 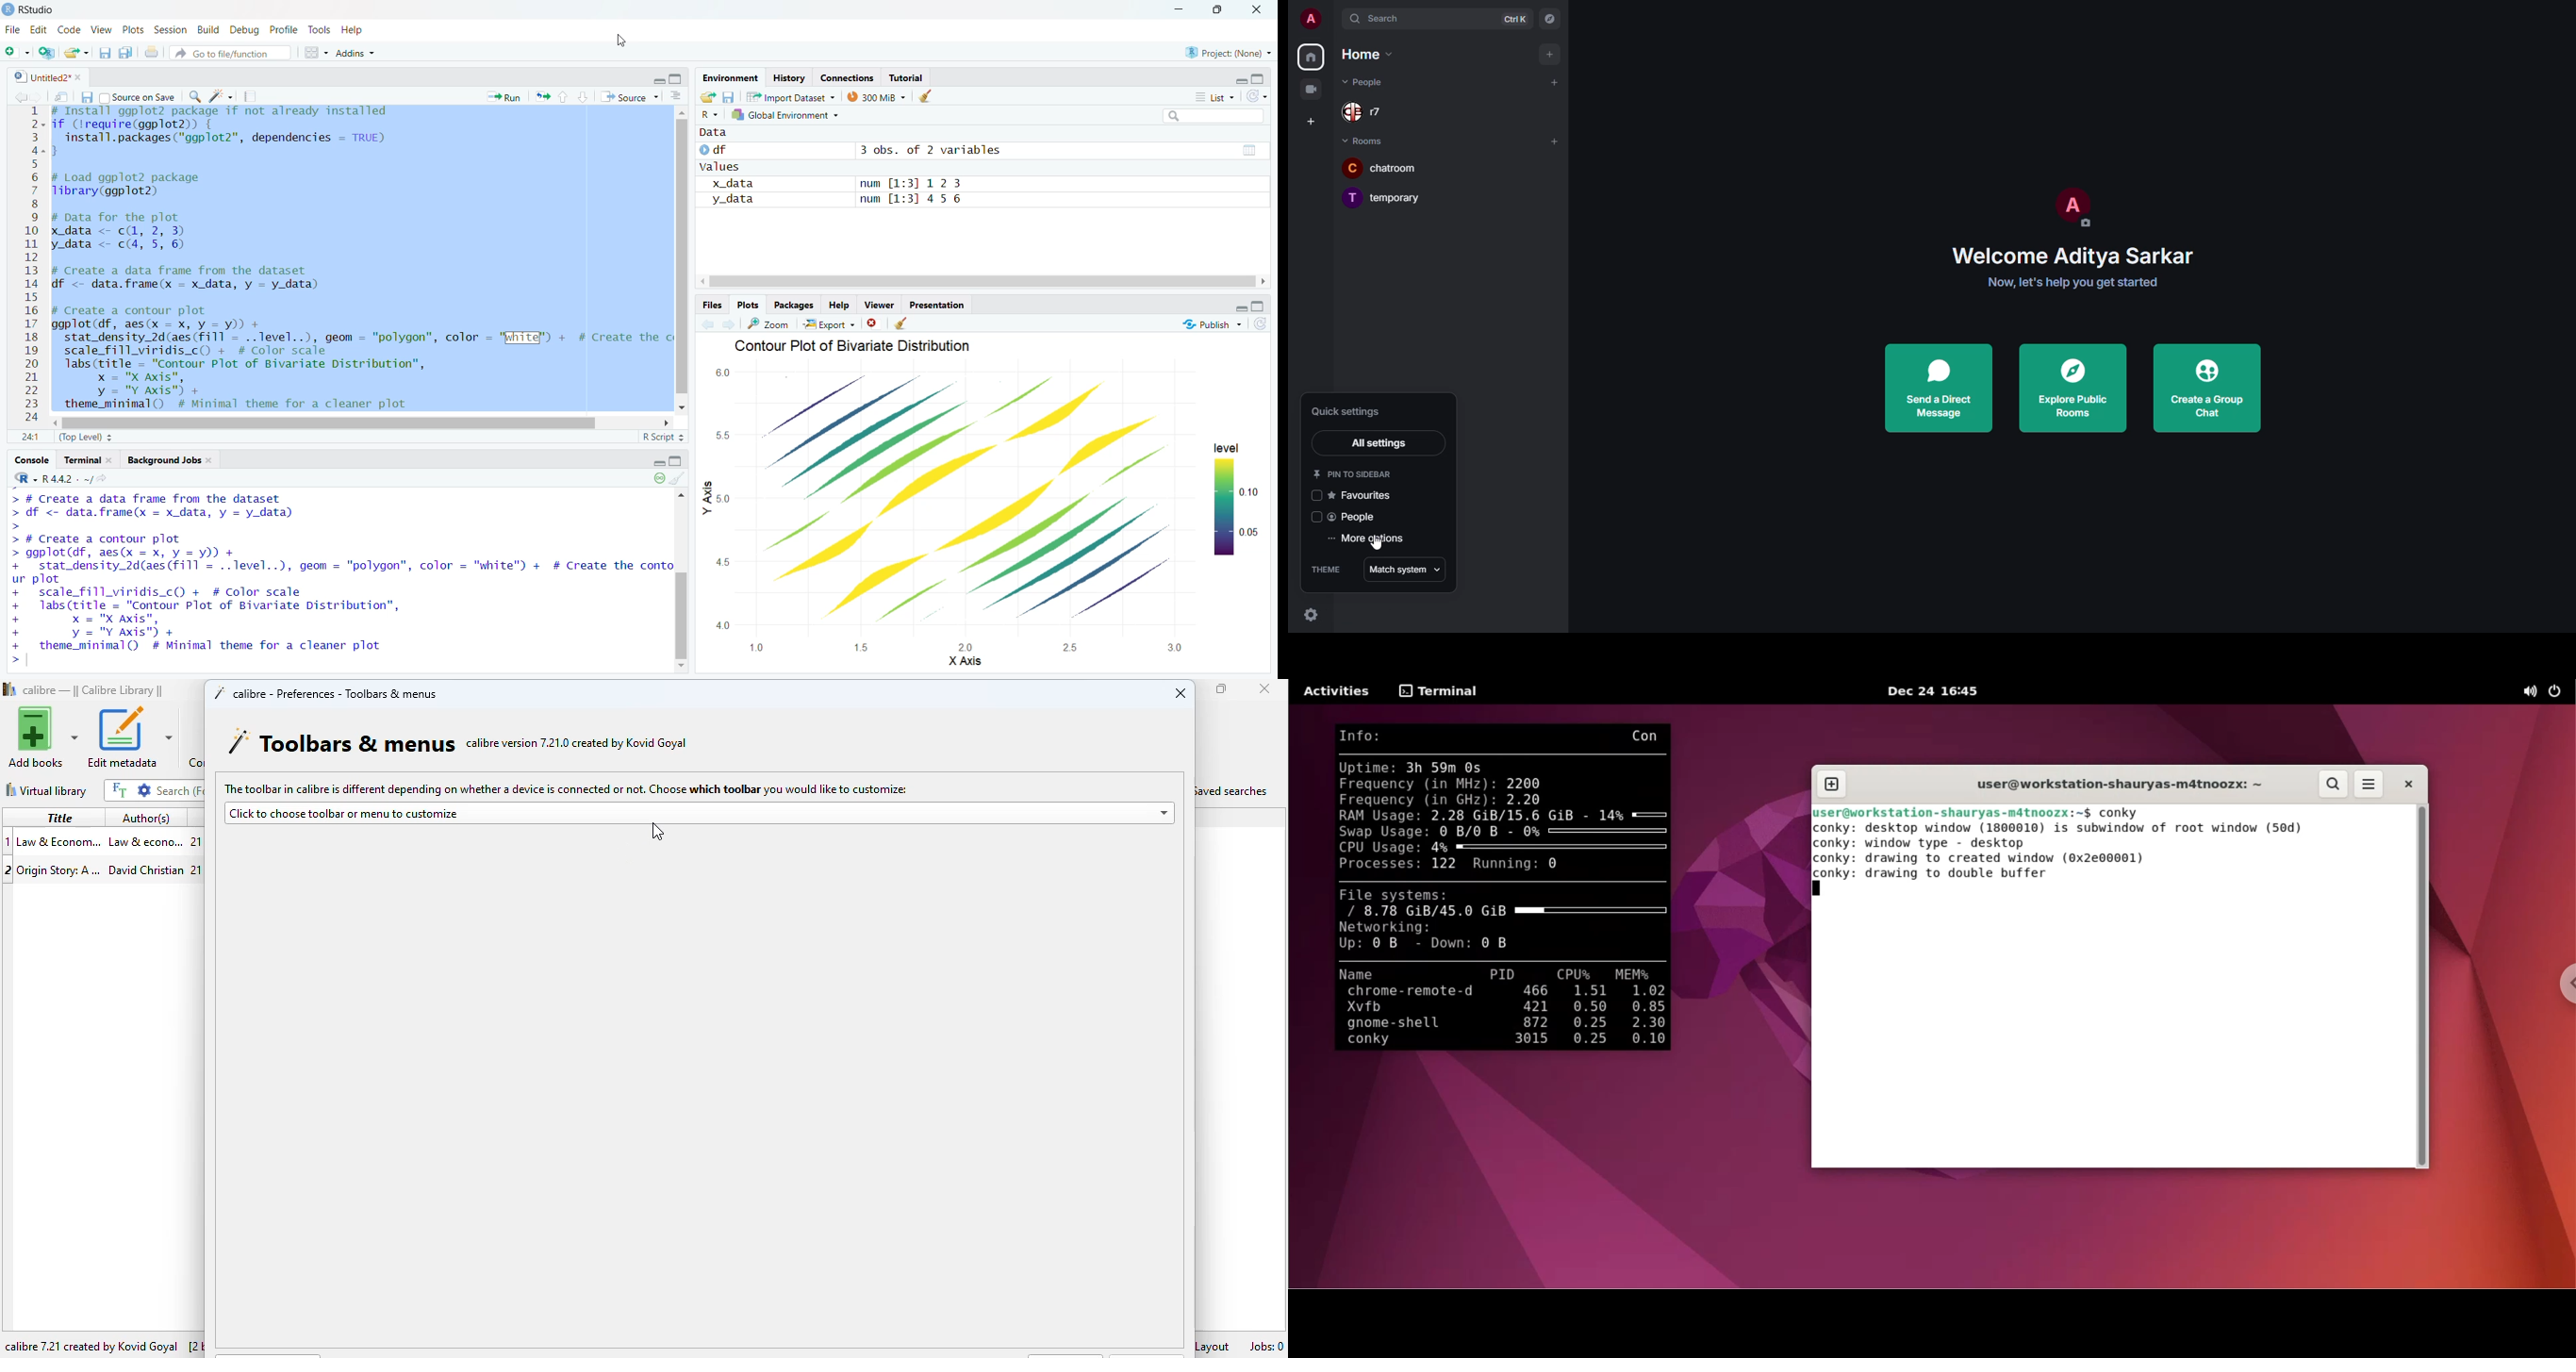 What do you see at coordinates (285, 29) in the screenshot?
I see `Profile` at bounding box center [285, 29].